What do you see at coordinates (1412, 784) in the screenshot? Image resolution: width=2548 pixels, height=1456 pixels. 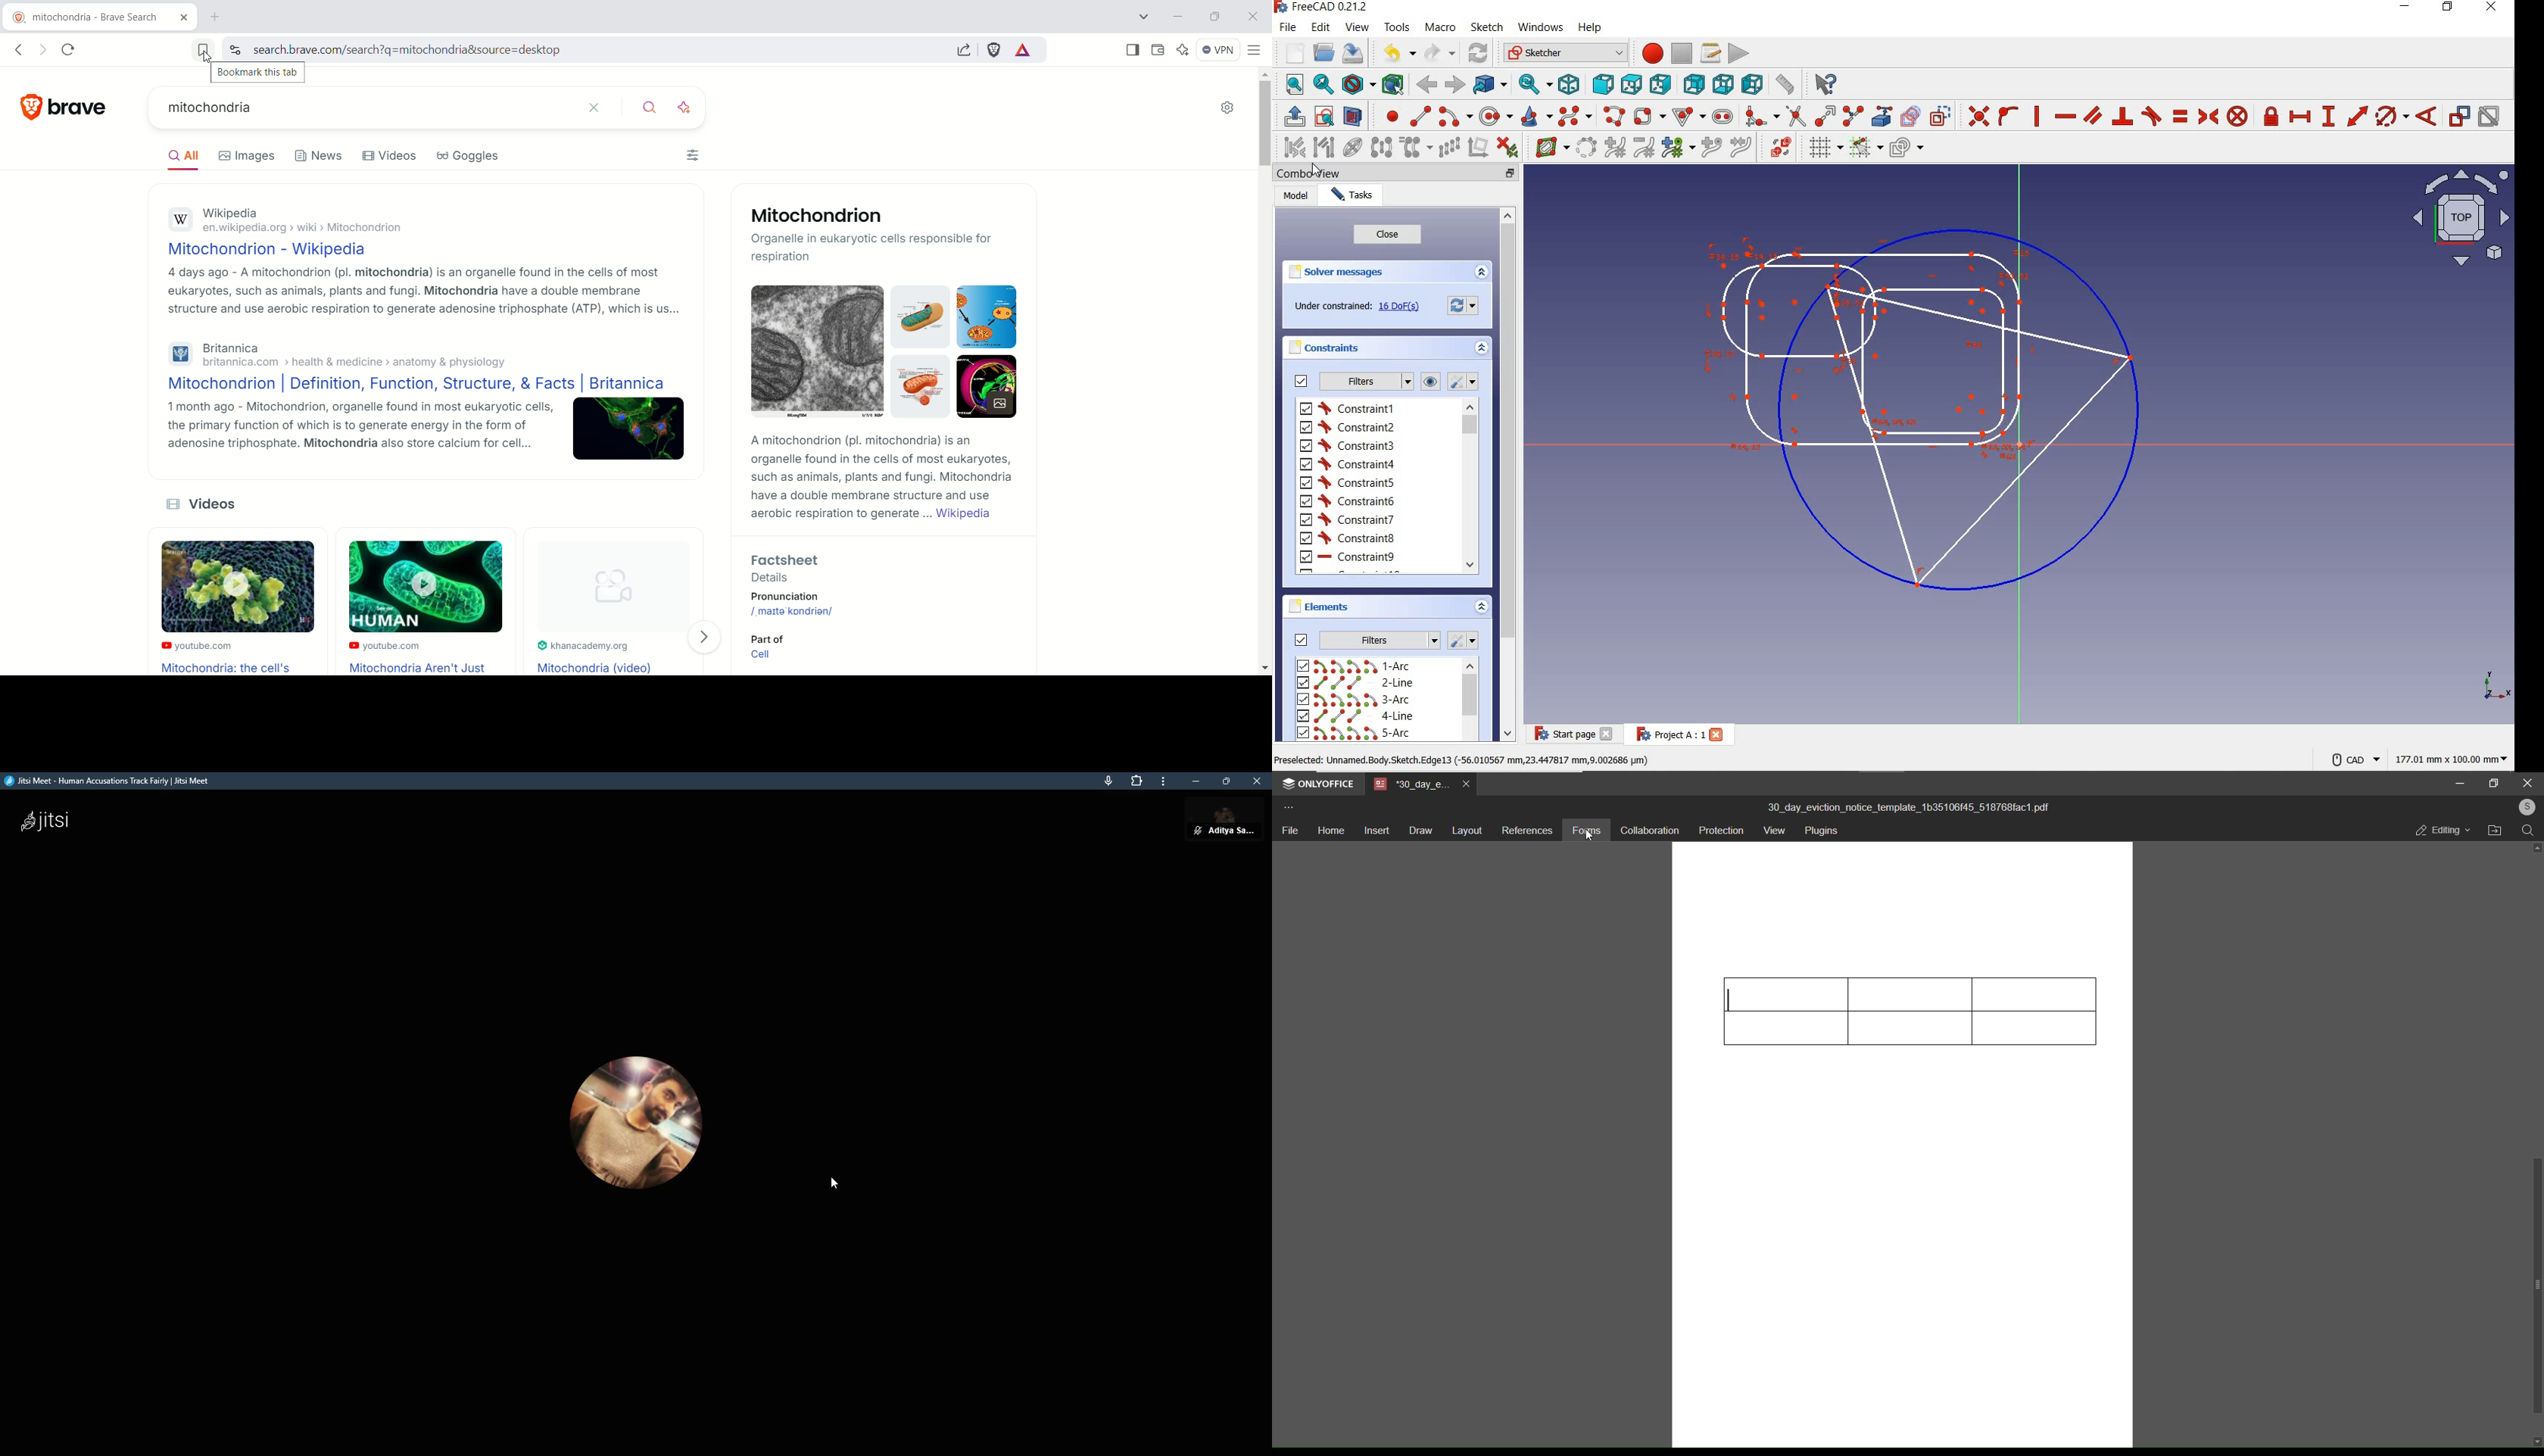 I see `tab name` at bounding box center [1412, 784].